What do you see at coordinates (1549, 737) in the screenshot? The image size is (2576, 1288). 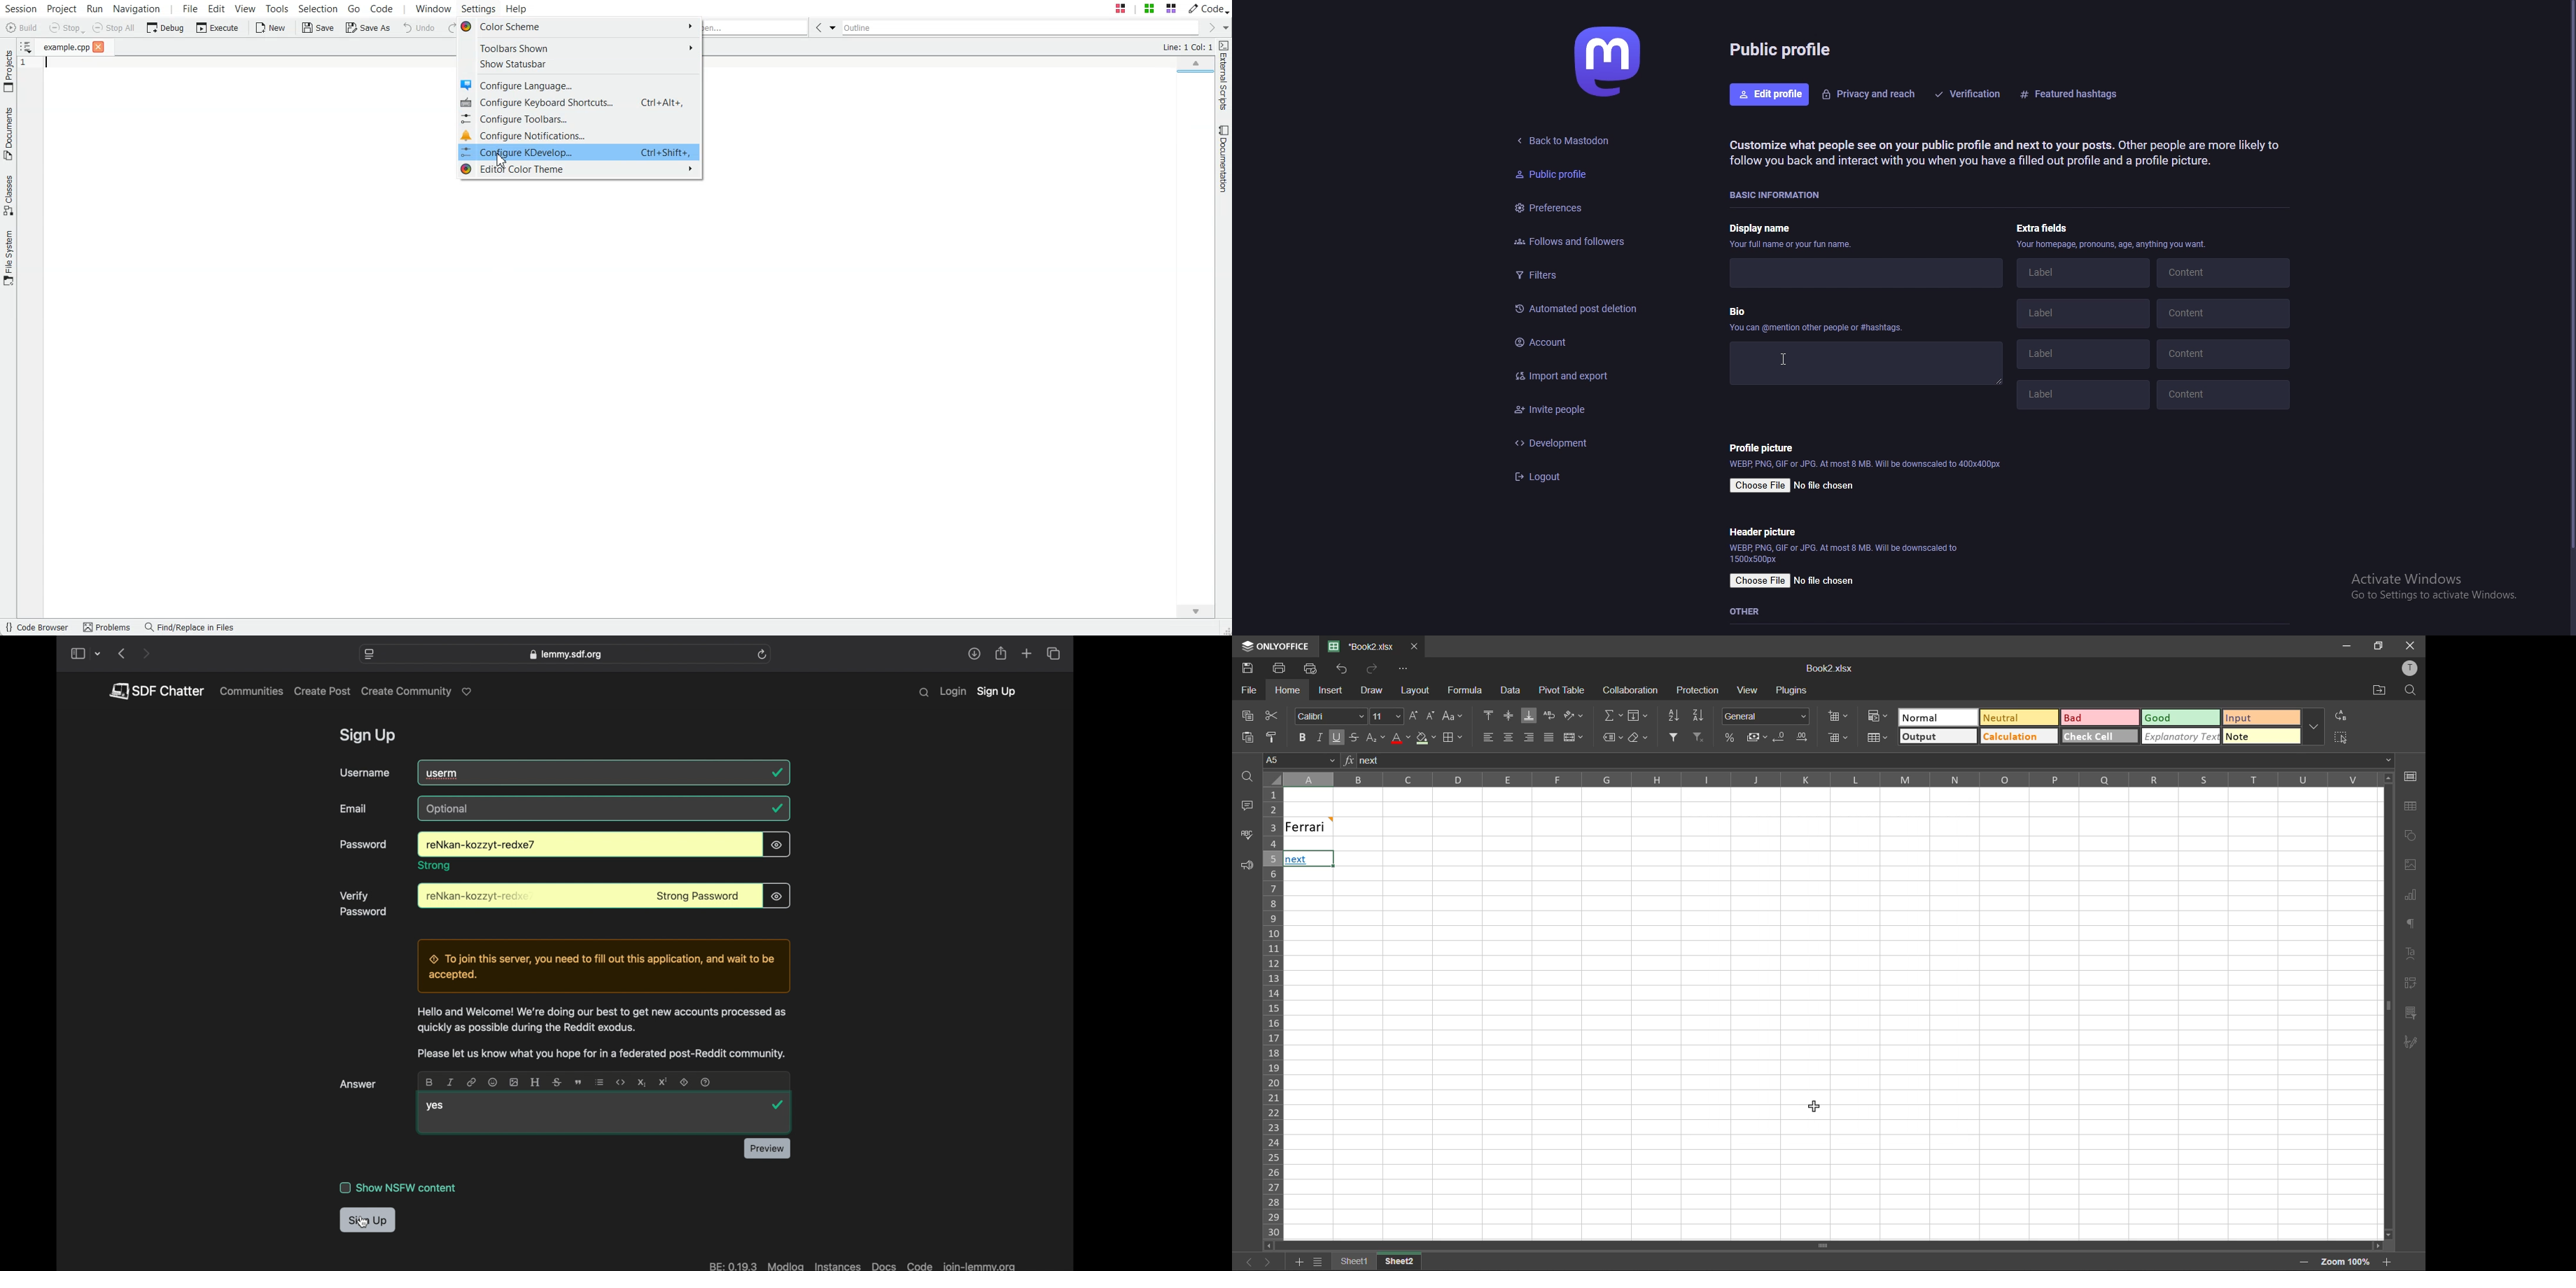 I see `justified` at bounding box center [1549, 737].